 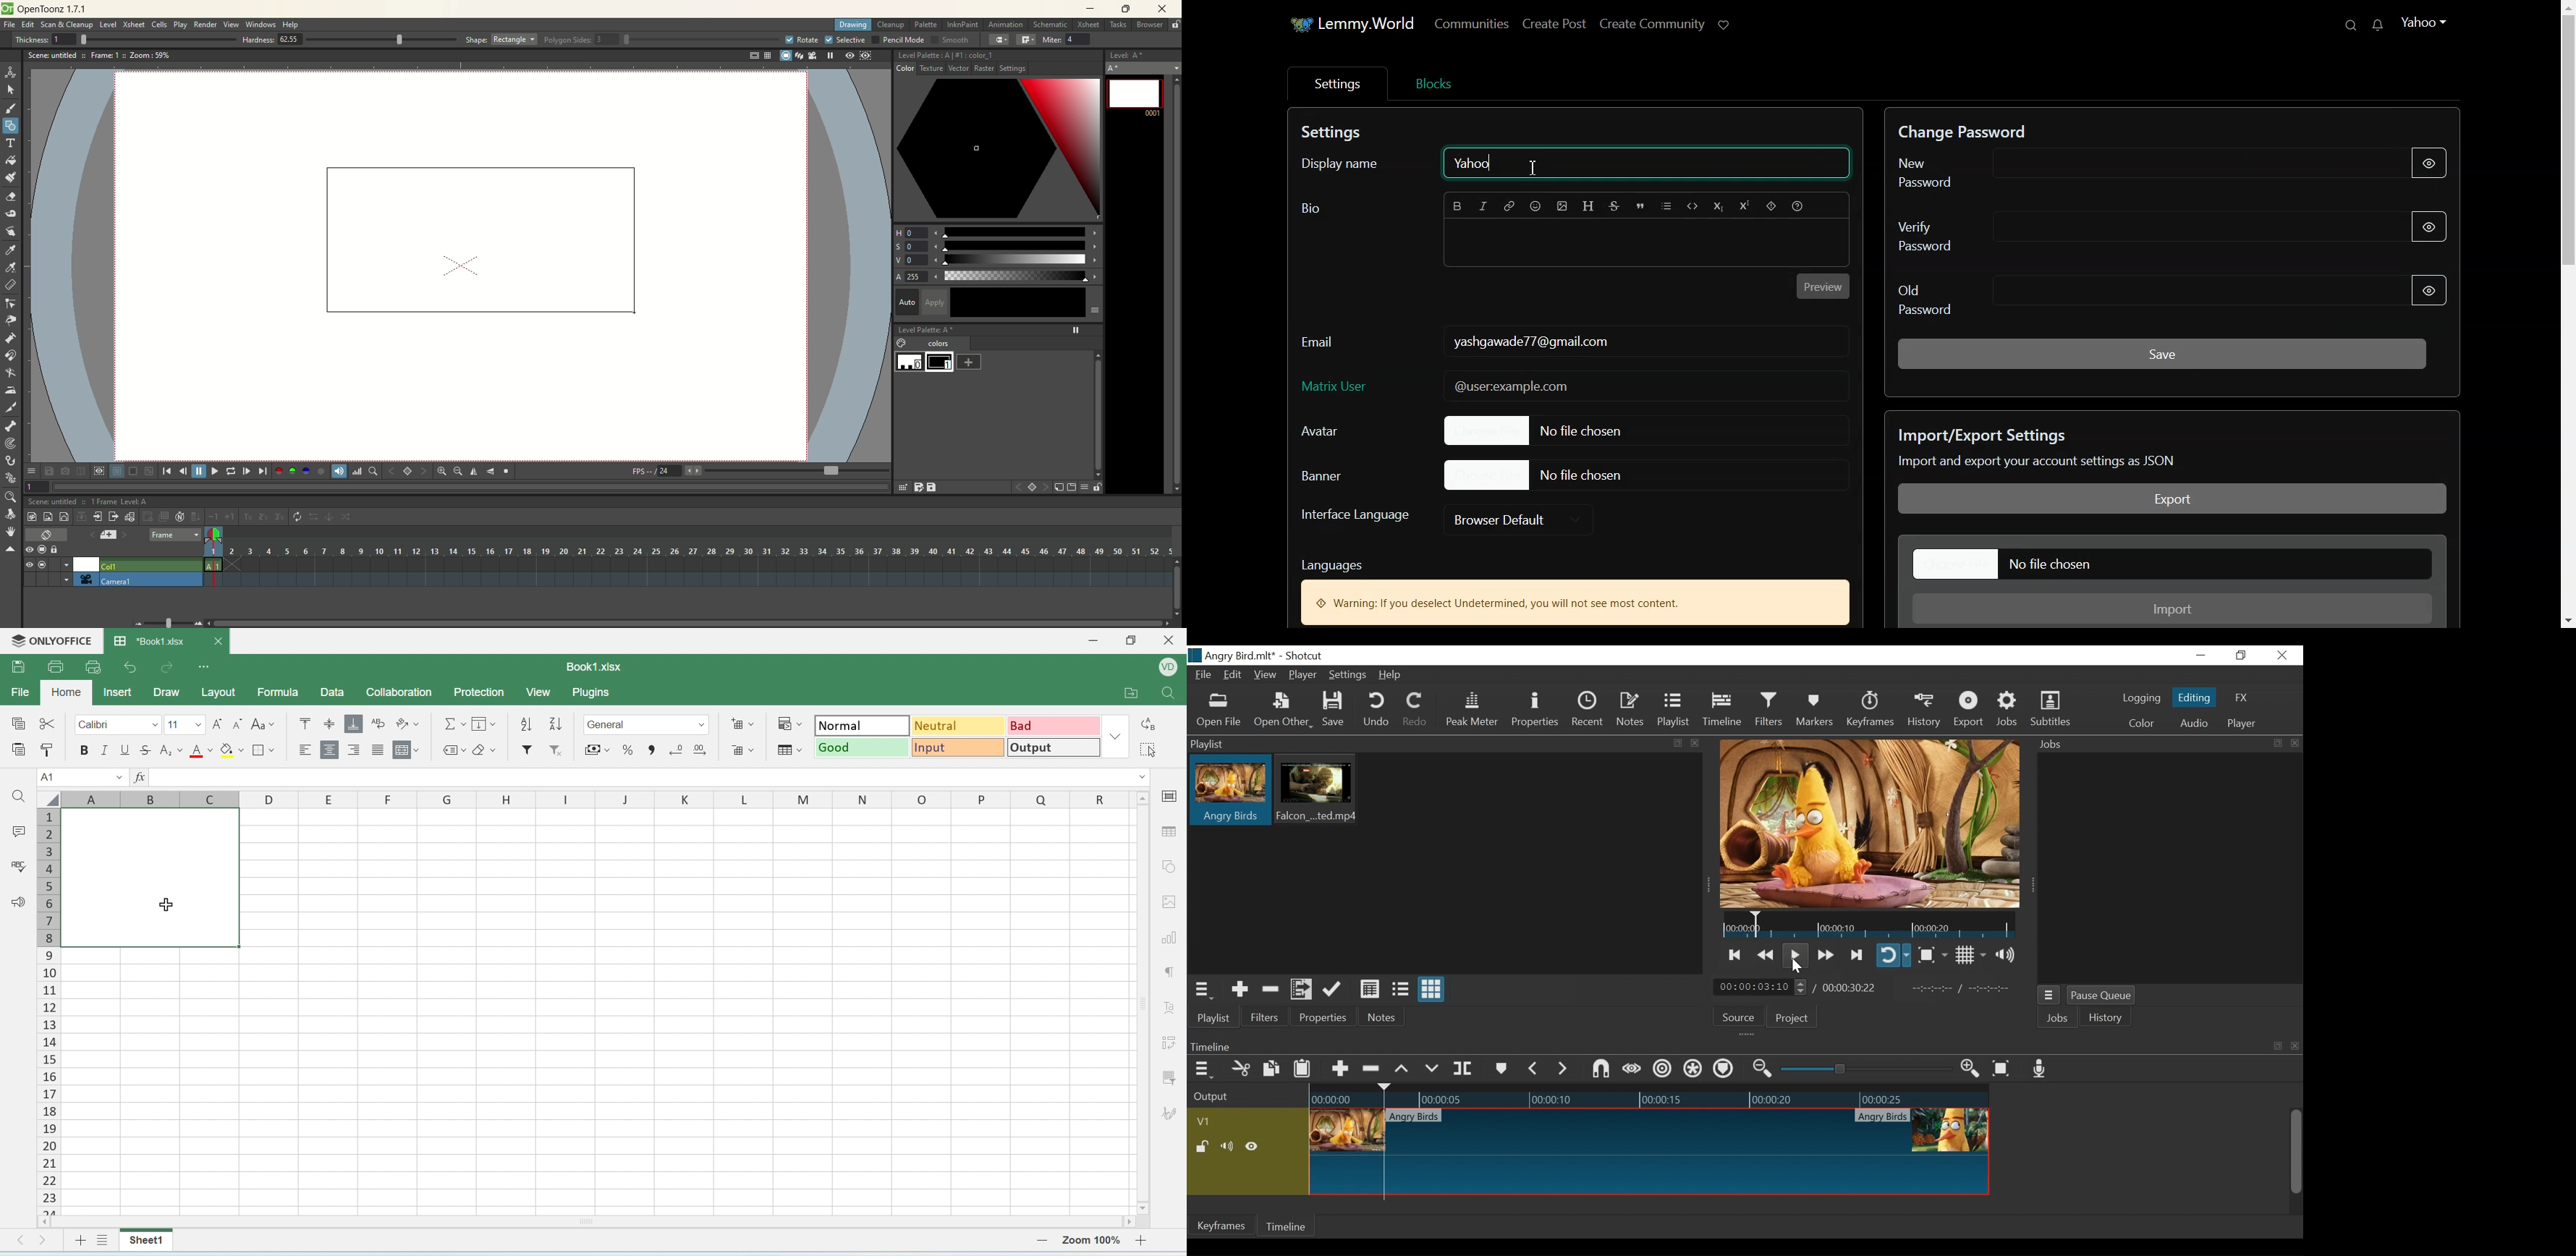 What do you see at coordinates (742, 724) in the screenshot?
I see `add cells` at bounding box center [742, 724].